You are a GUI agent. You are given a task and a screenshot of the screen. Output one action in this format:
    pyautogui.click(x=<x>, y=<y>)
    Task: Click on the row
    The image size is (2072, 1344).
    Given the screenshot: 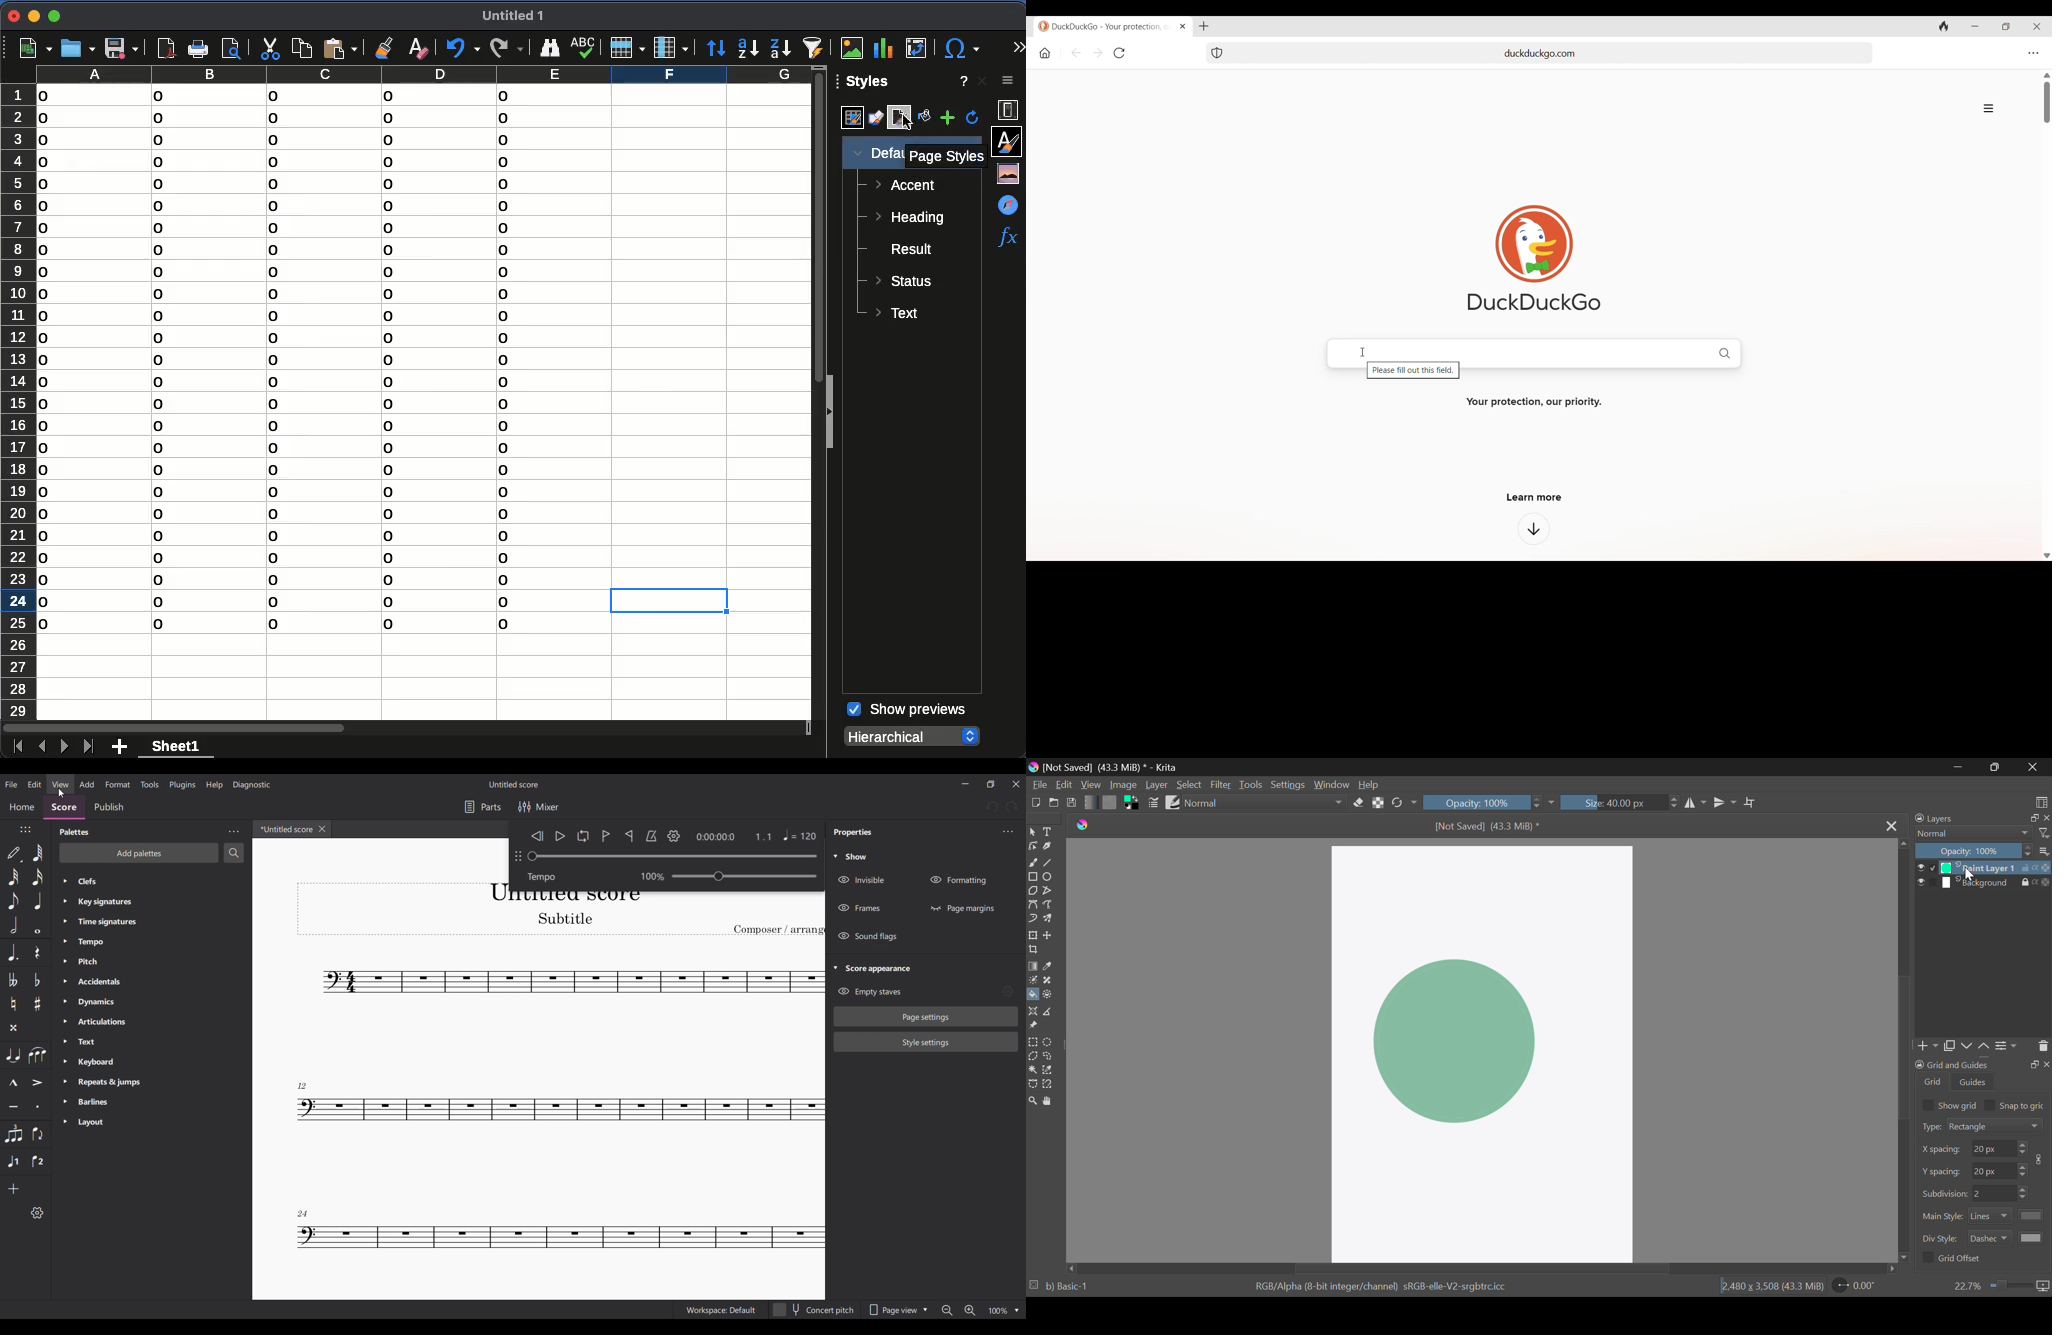 What is the action you would take?
    pyautogui.click(x=628, y=48)
    